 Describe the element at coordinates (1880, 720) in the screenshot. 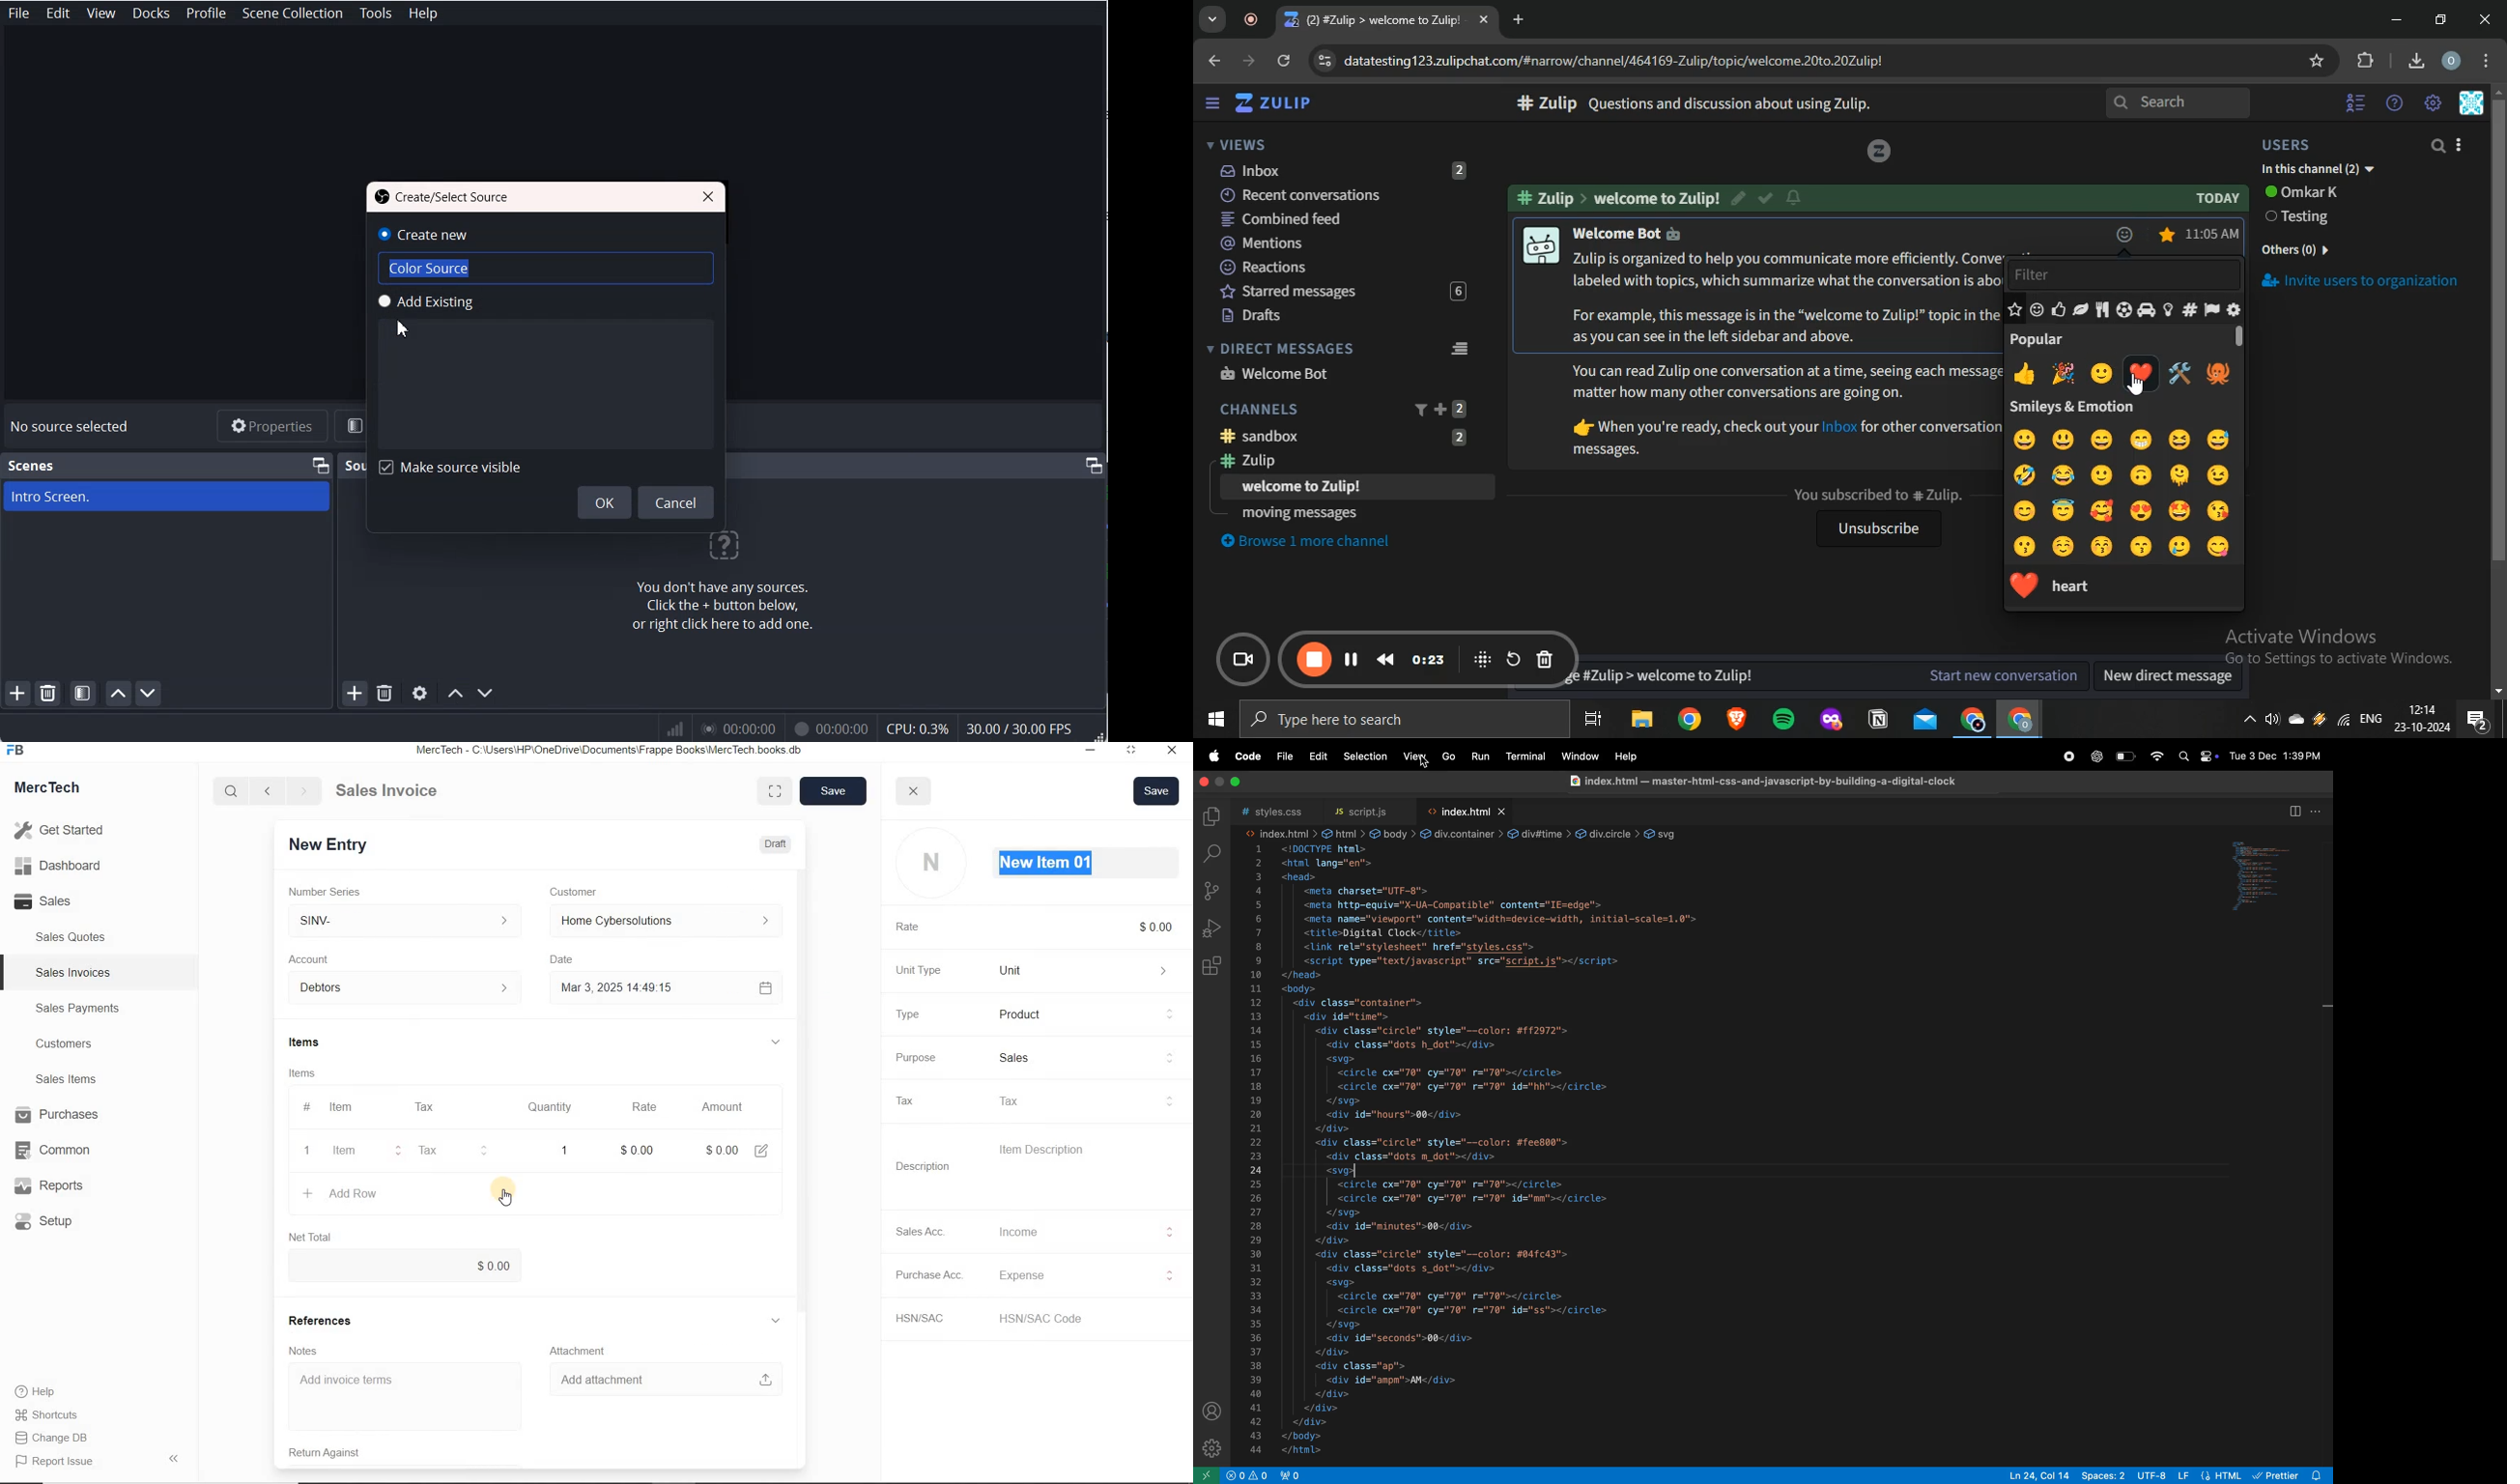

I see `notion` at that location.